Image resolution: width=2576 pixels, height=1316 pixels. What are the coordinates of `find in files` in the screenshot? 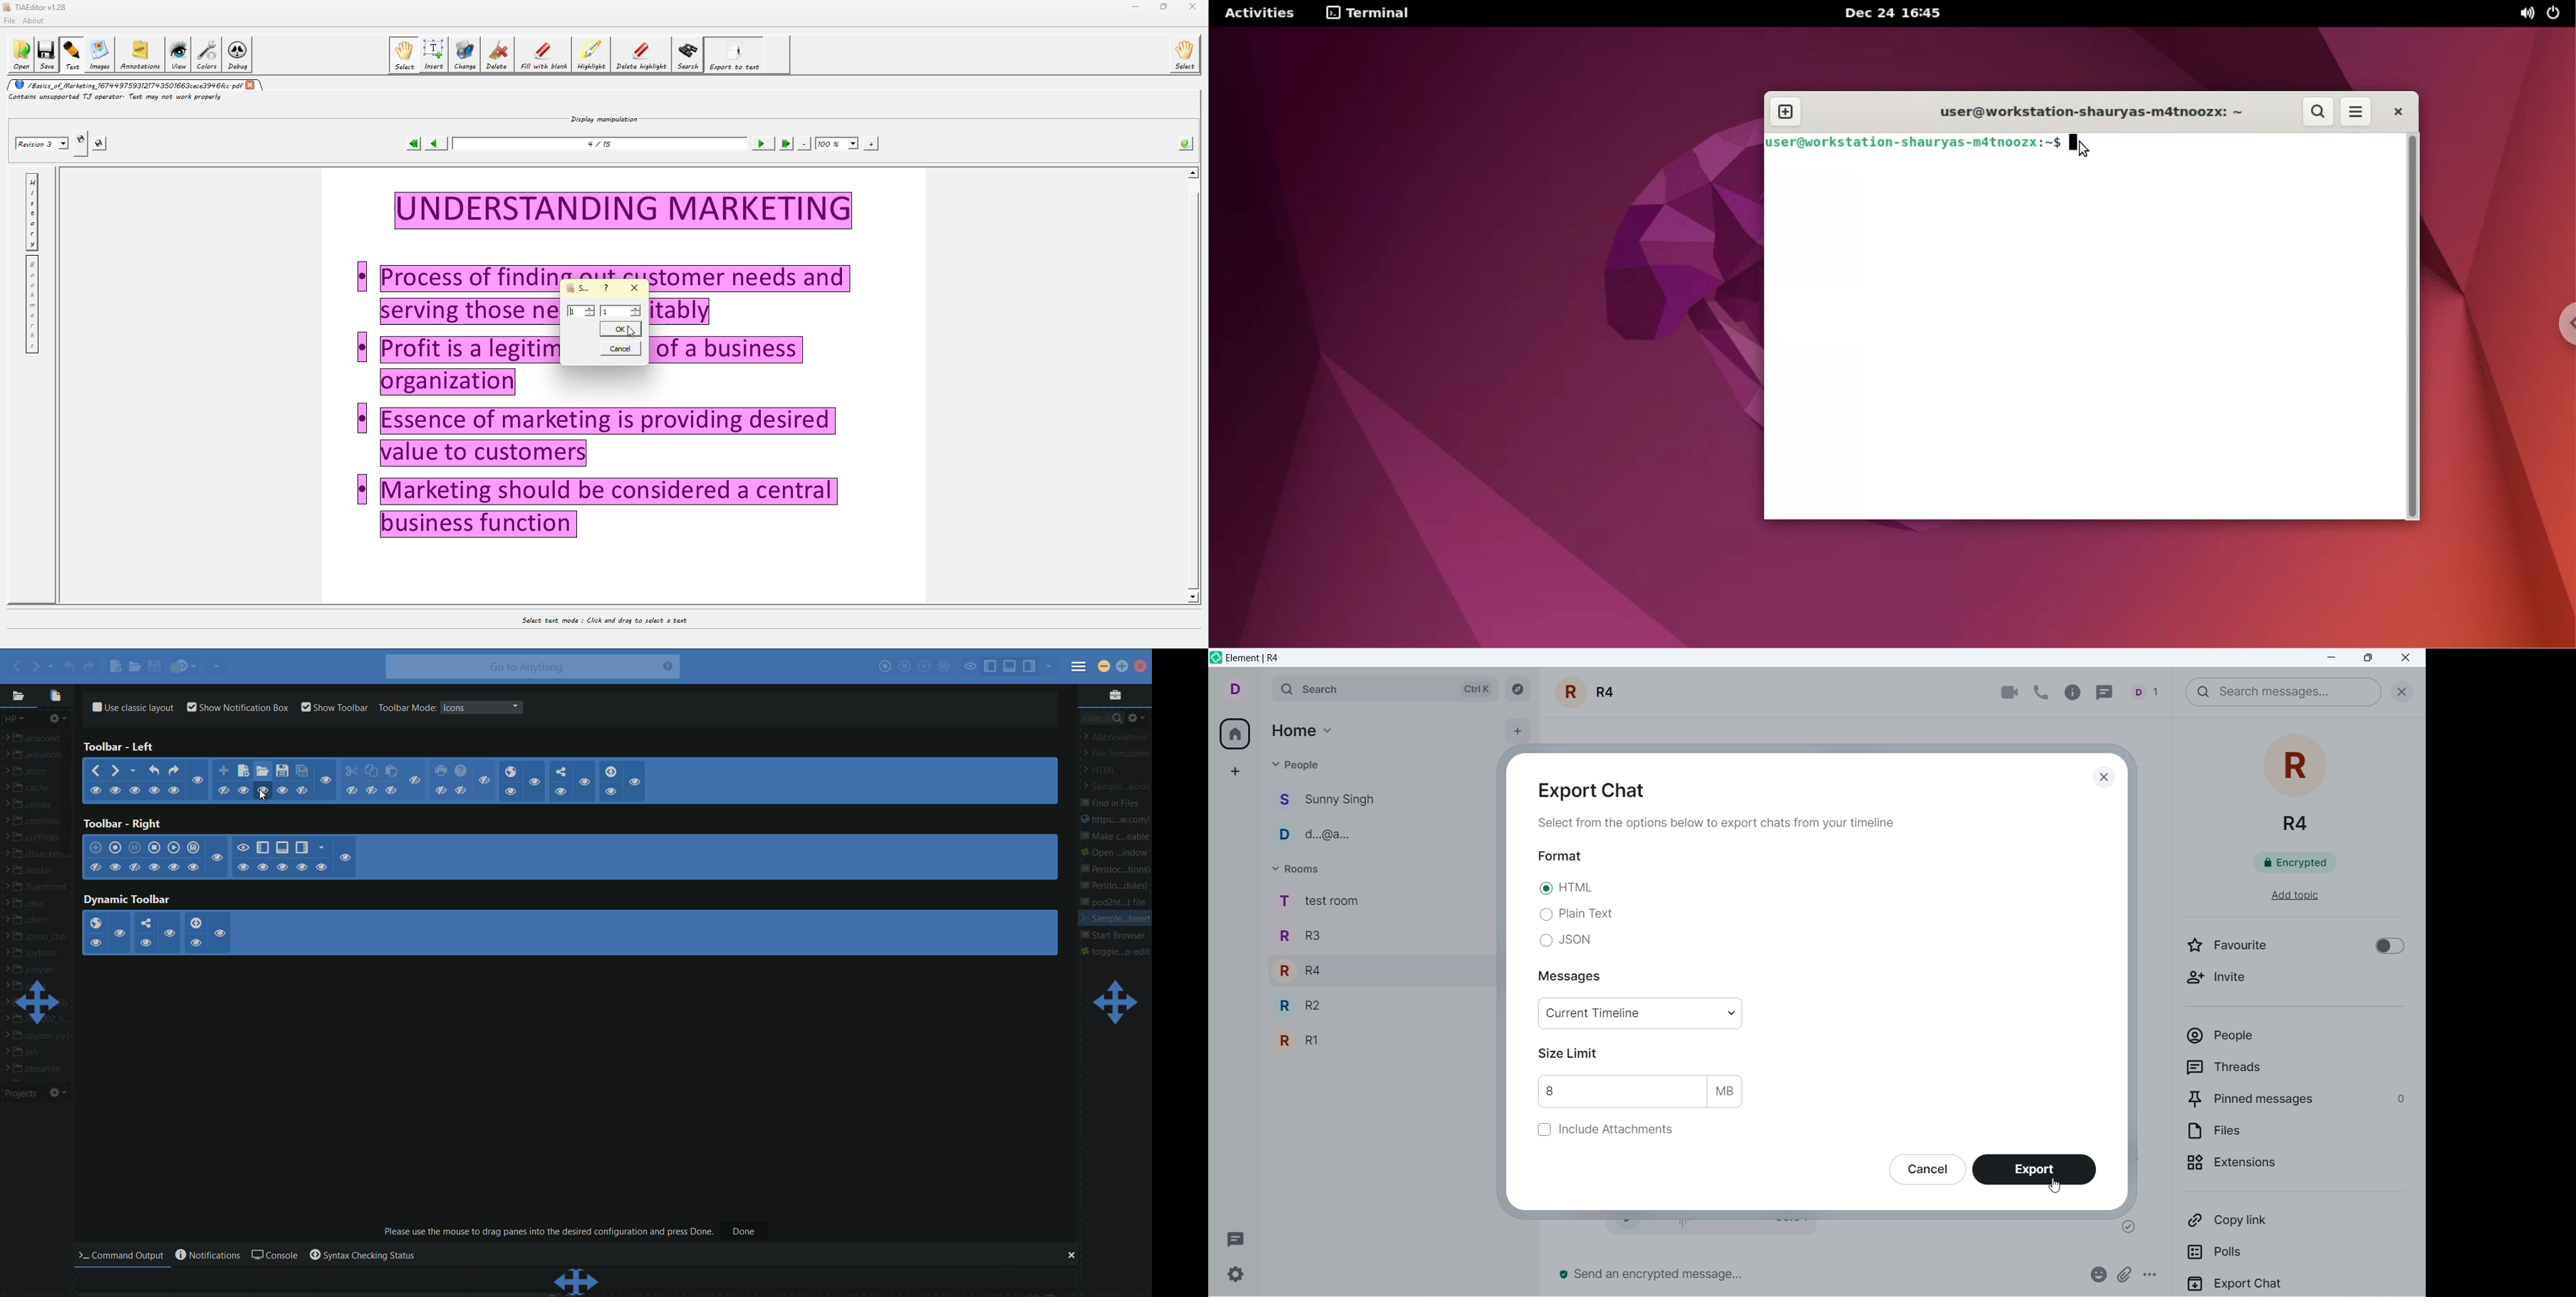 It's located at (1112, 803).